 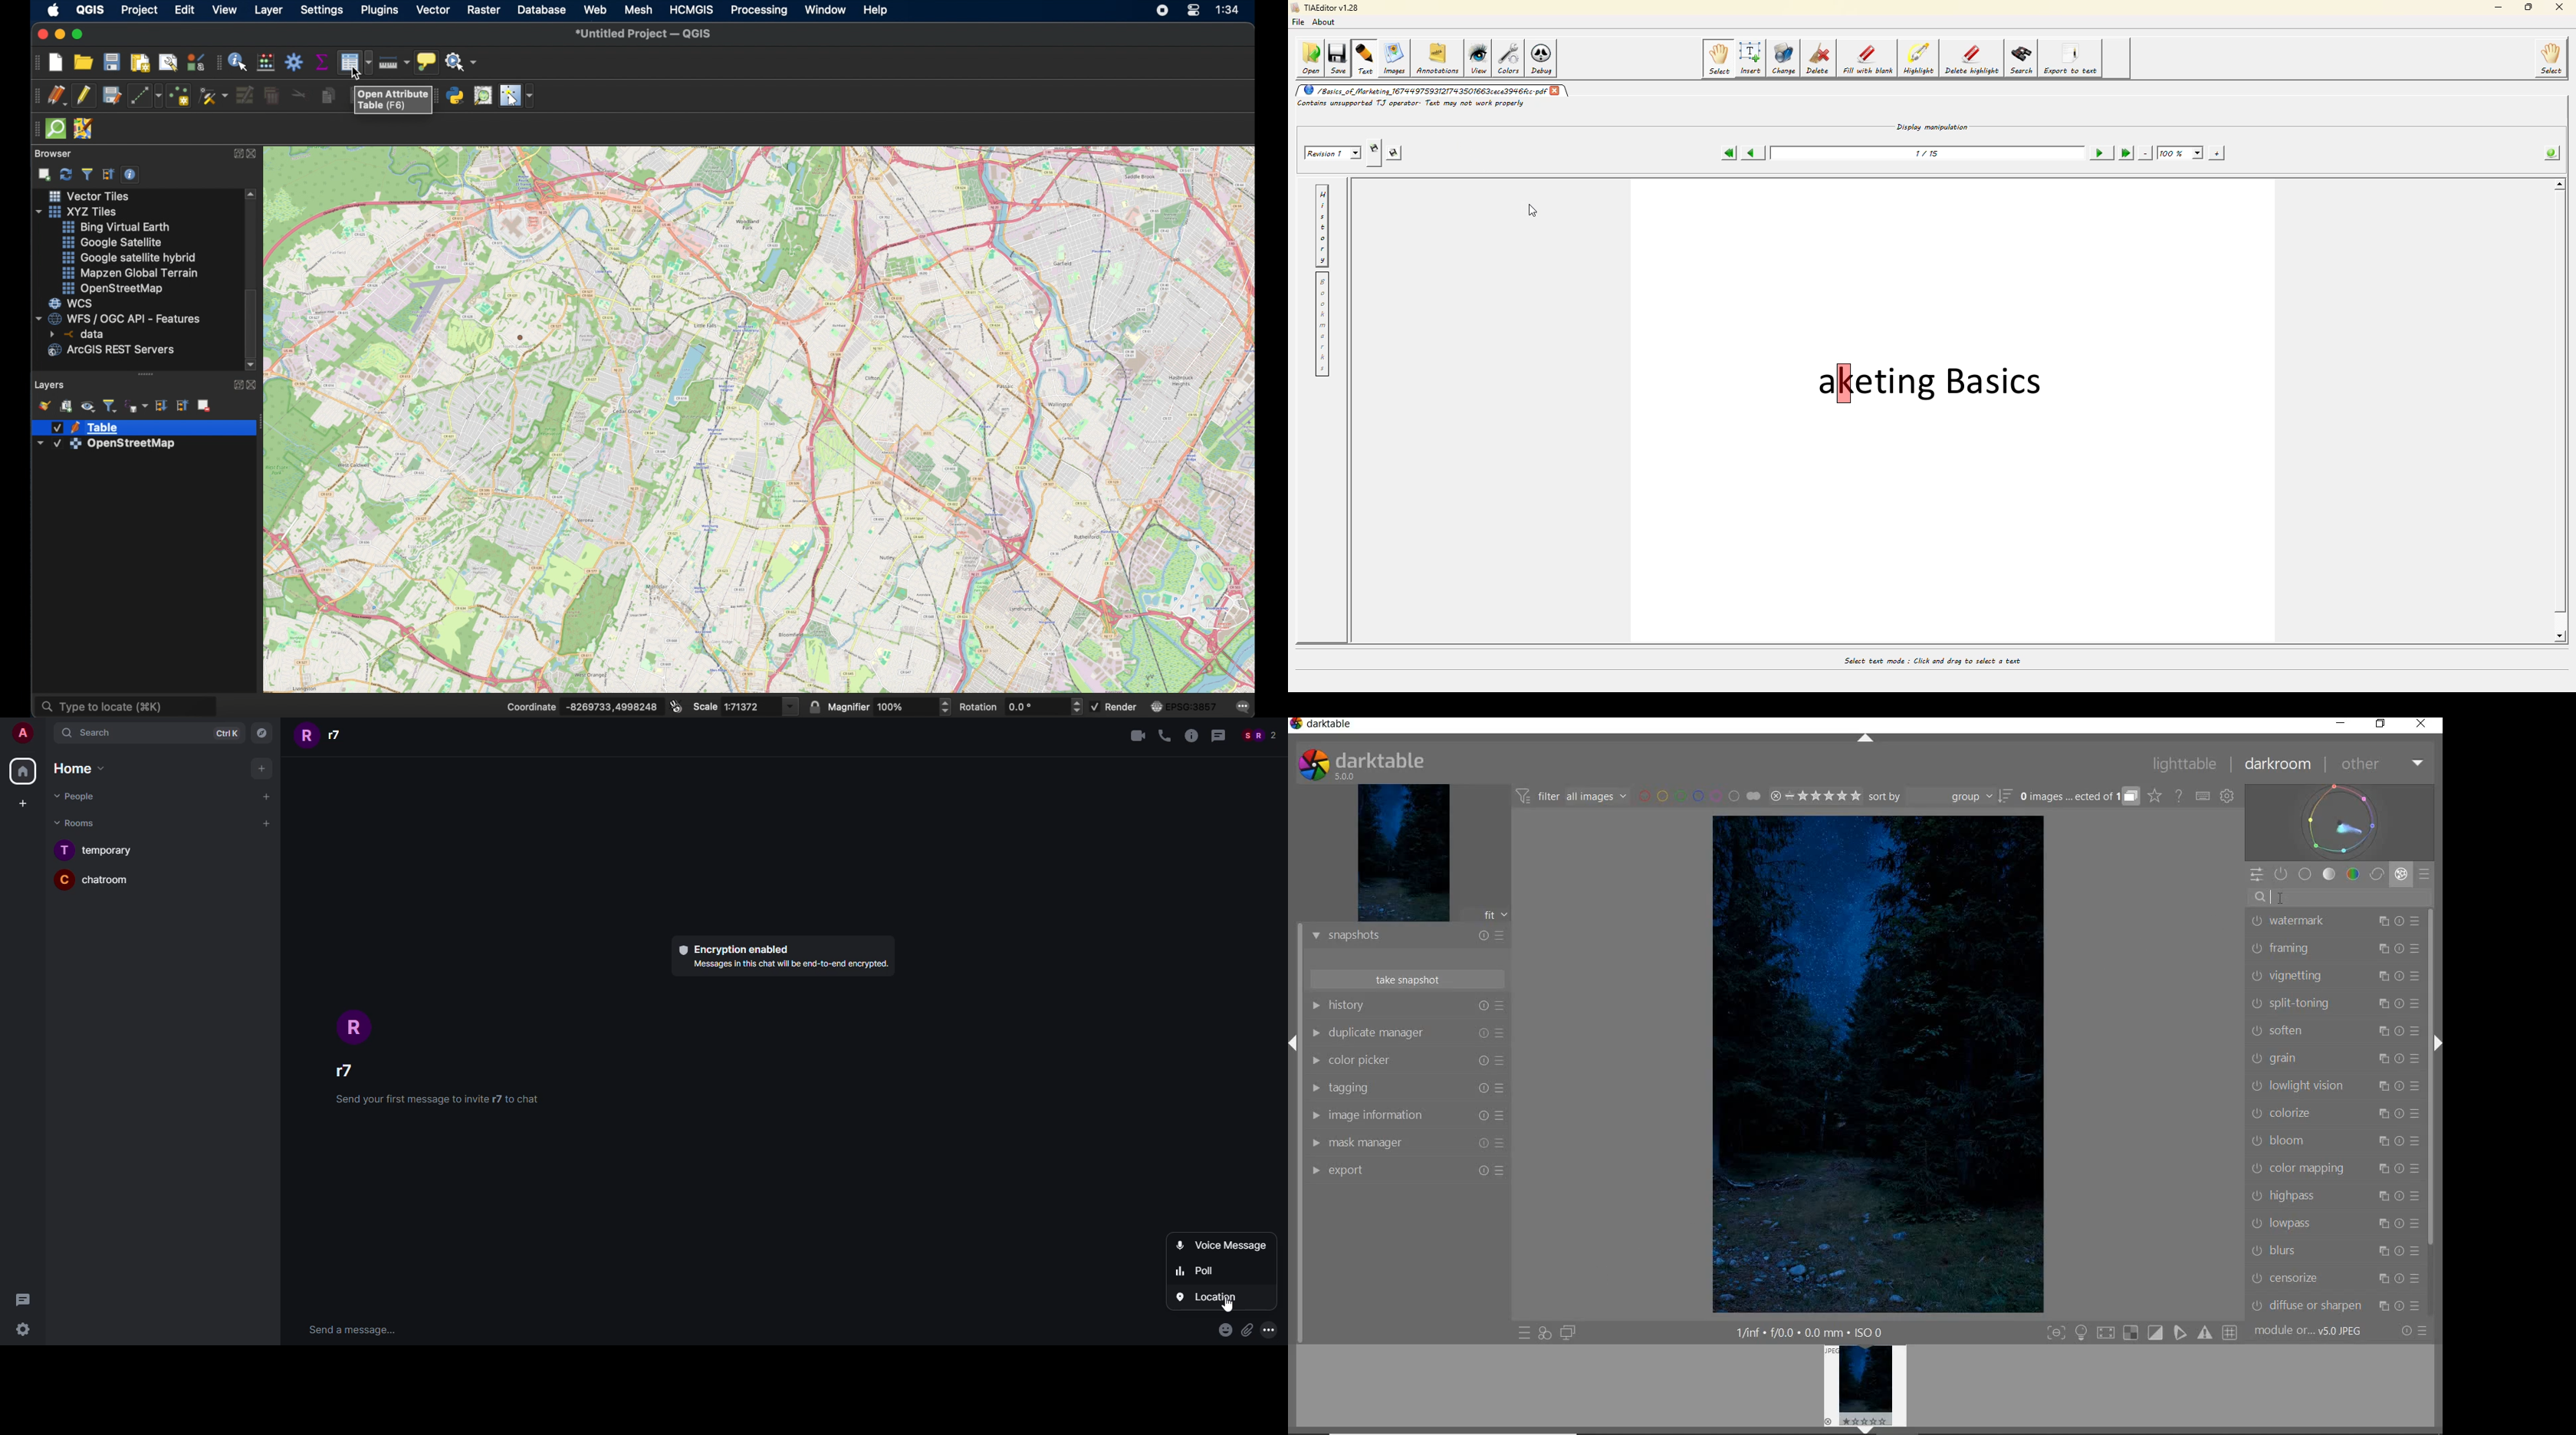 I want to click on LOWPASS, so click(x=2332, y=1224).